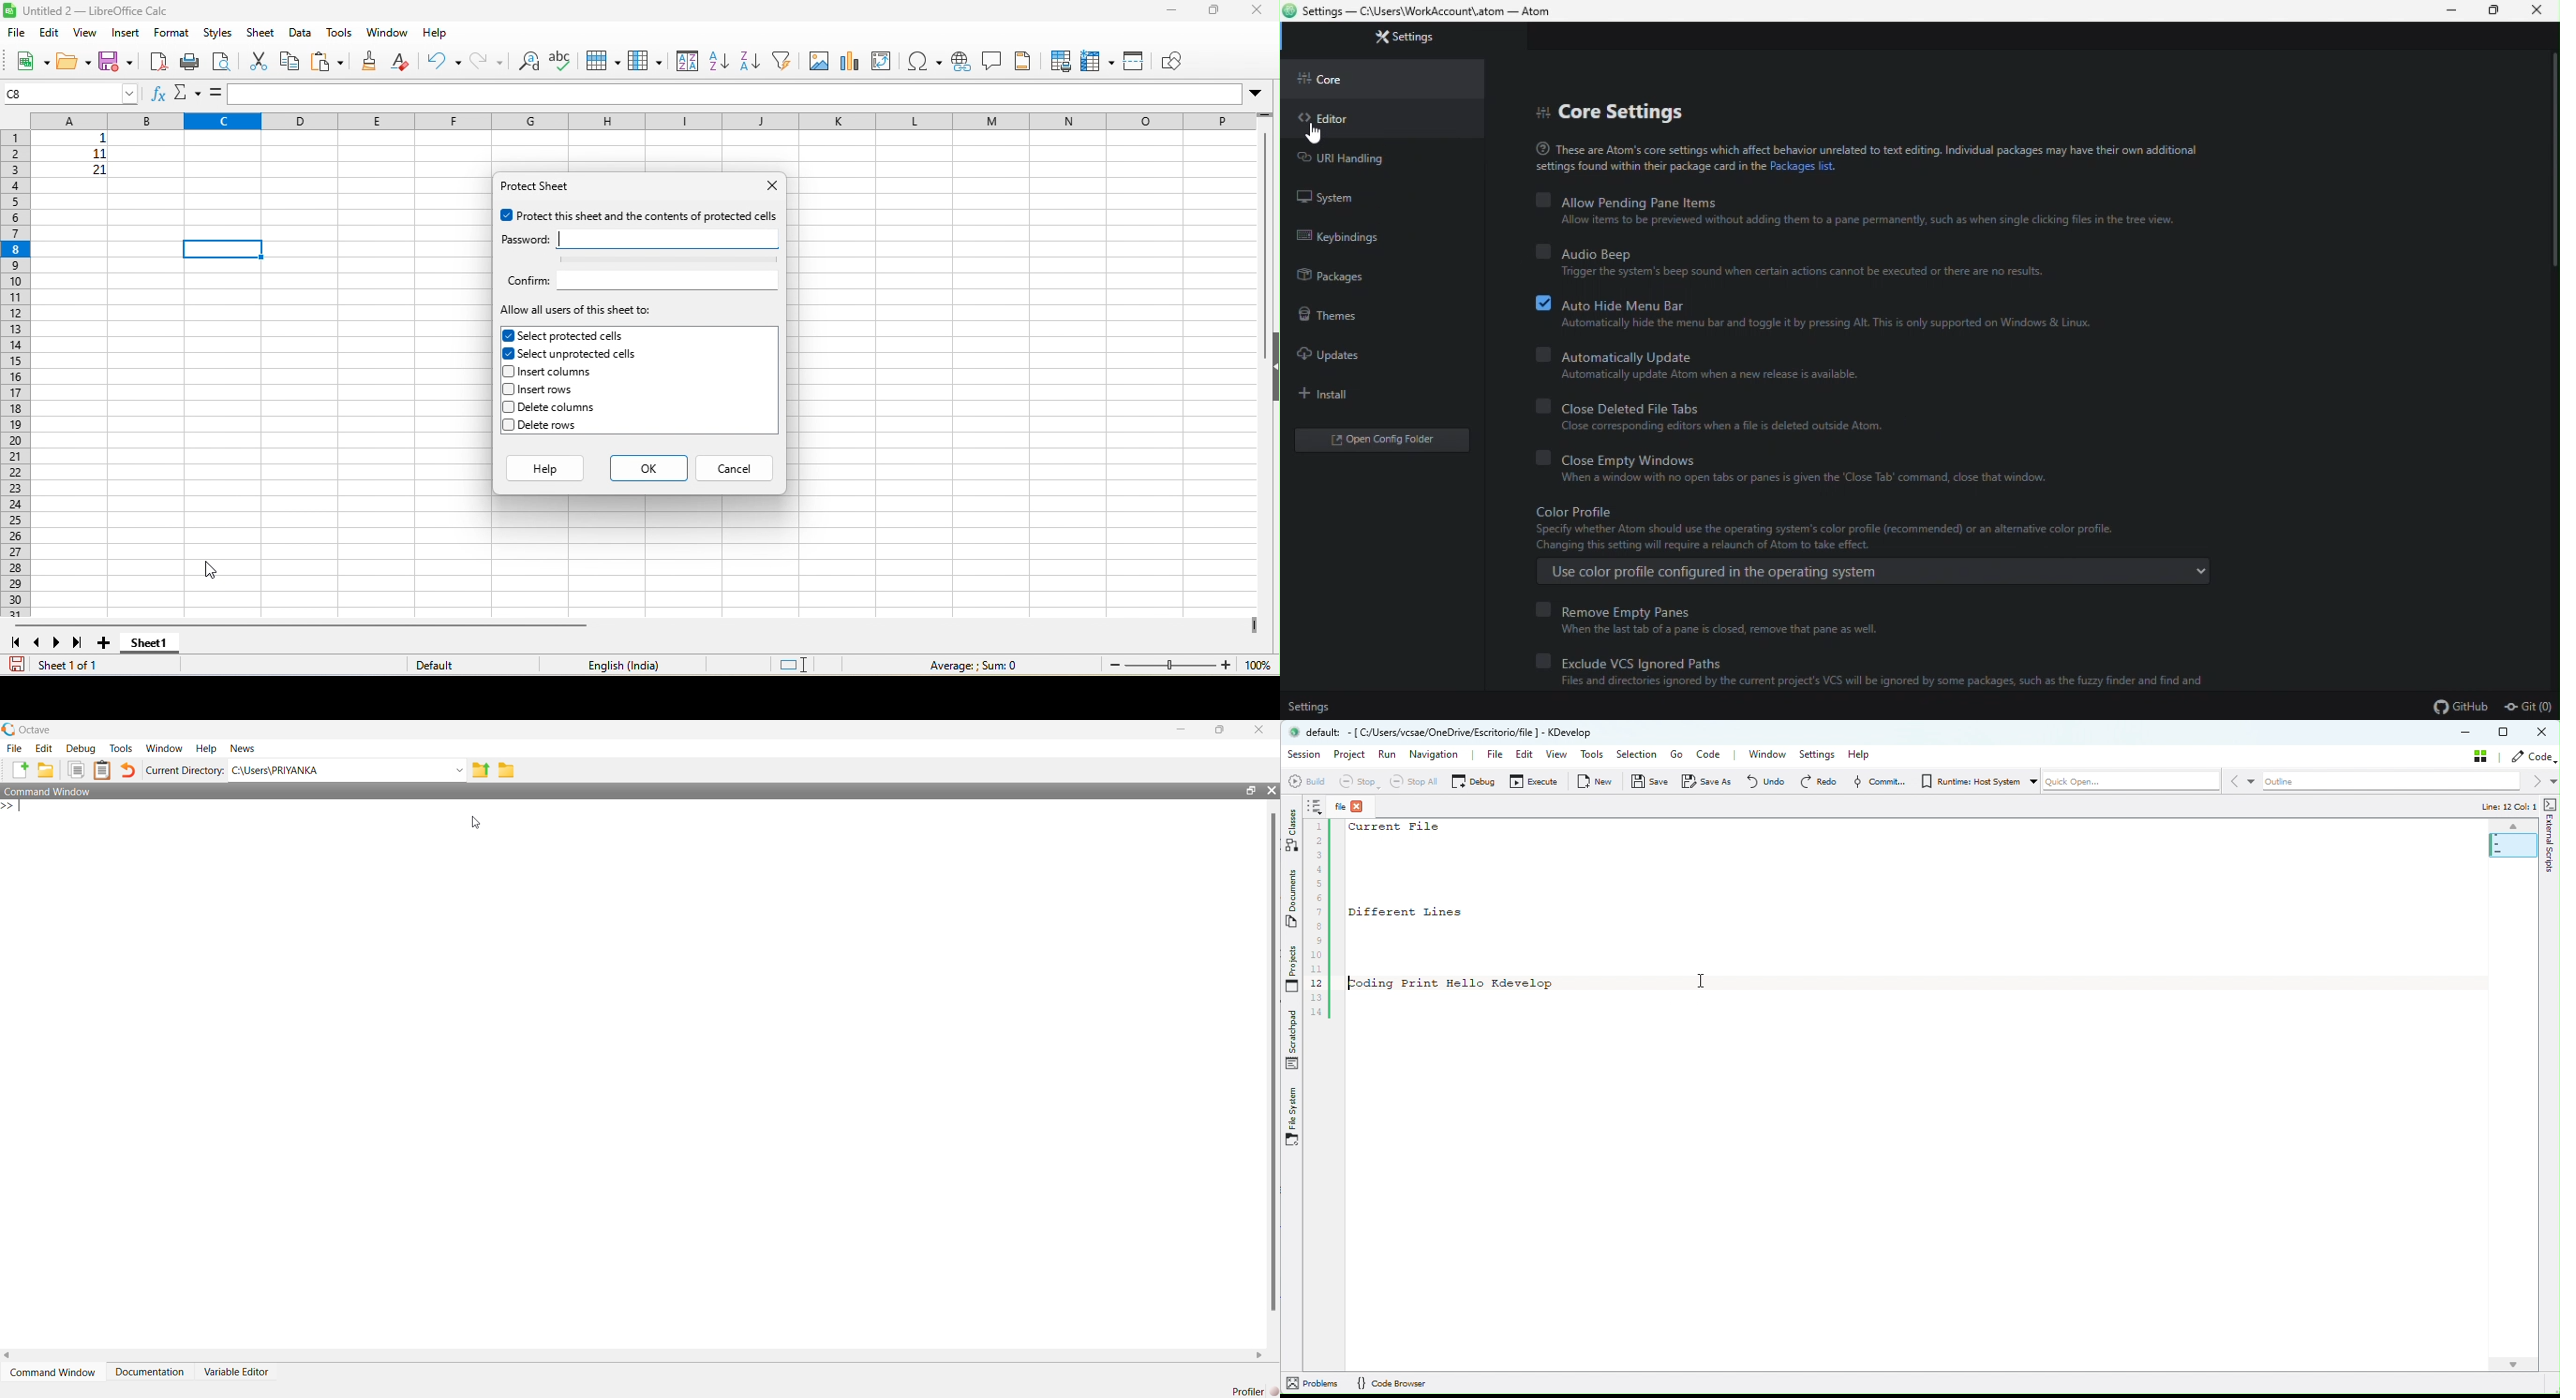 The image size is (2576, 1400). Describe the element at coordinates (1308, 782) in the screenshot. I see `Build` at that location.